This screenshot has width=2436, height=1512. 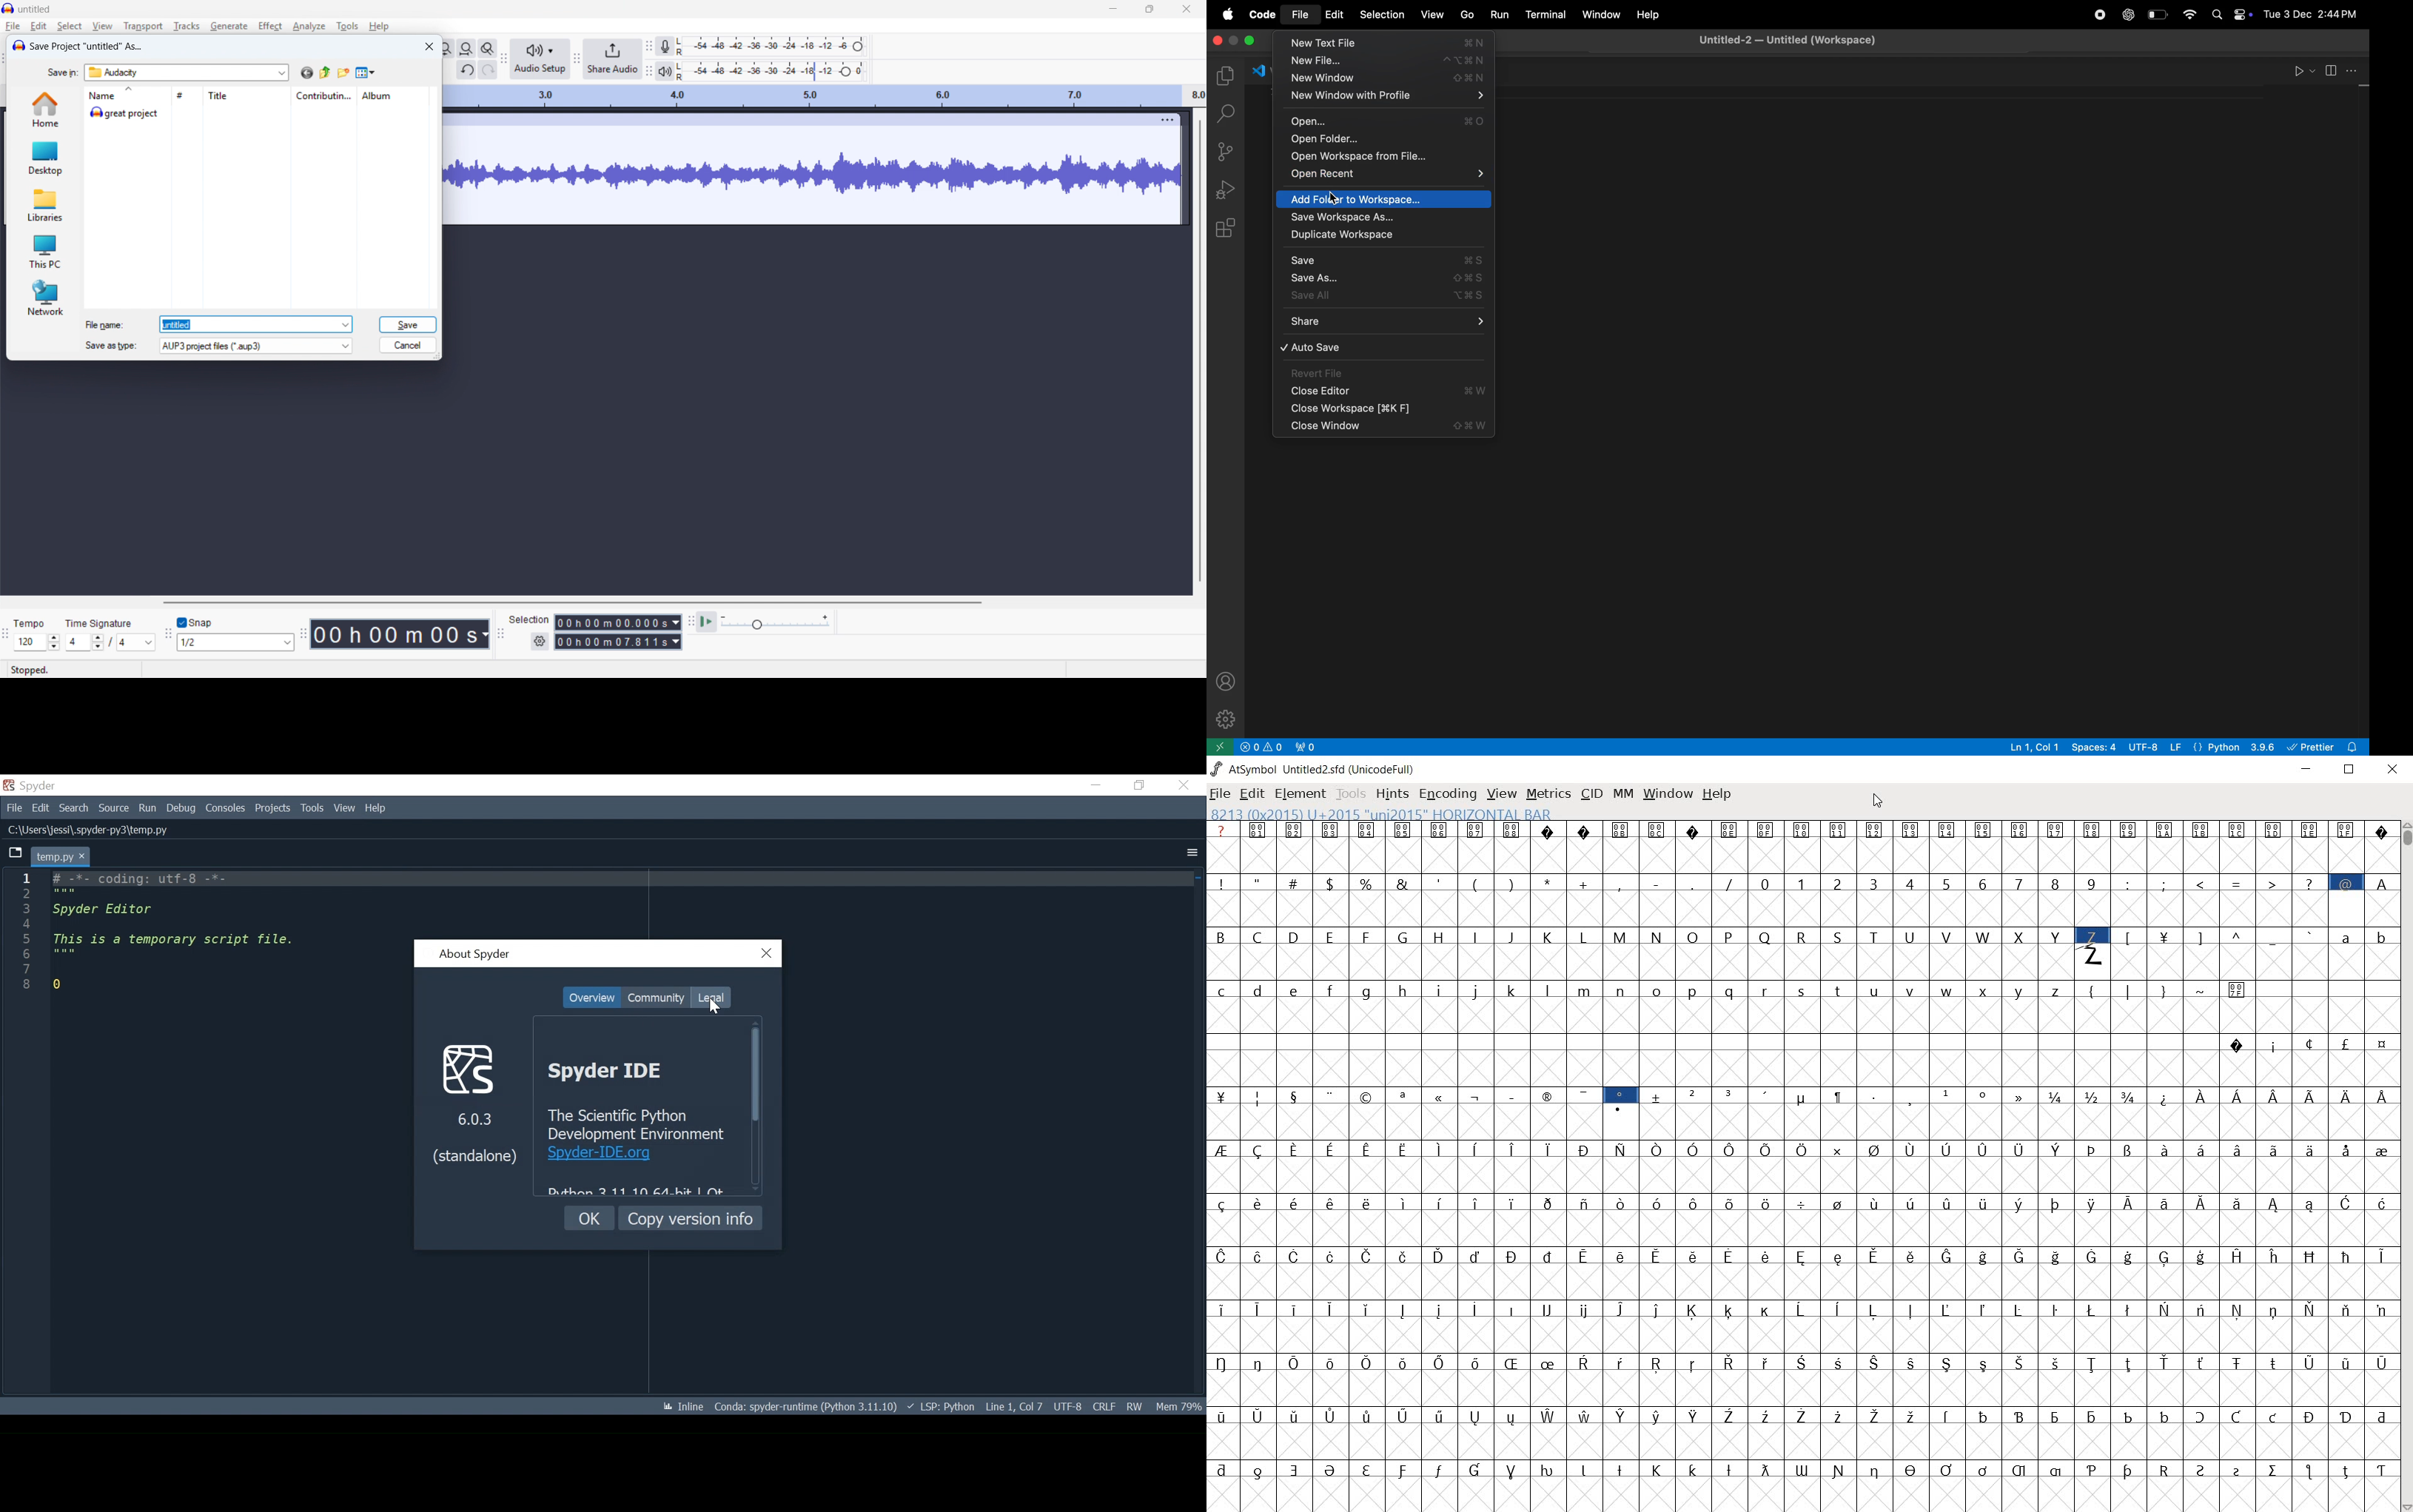 What do you see at coordinates (1262, 747) in the screenshot?
I see `no problems` at bounding box center [1262, 747].